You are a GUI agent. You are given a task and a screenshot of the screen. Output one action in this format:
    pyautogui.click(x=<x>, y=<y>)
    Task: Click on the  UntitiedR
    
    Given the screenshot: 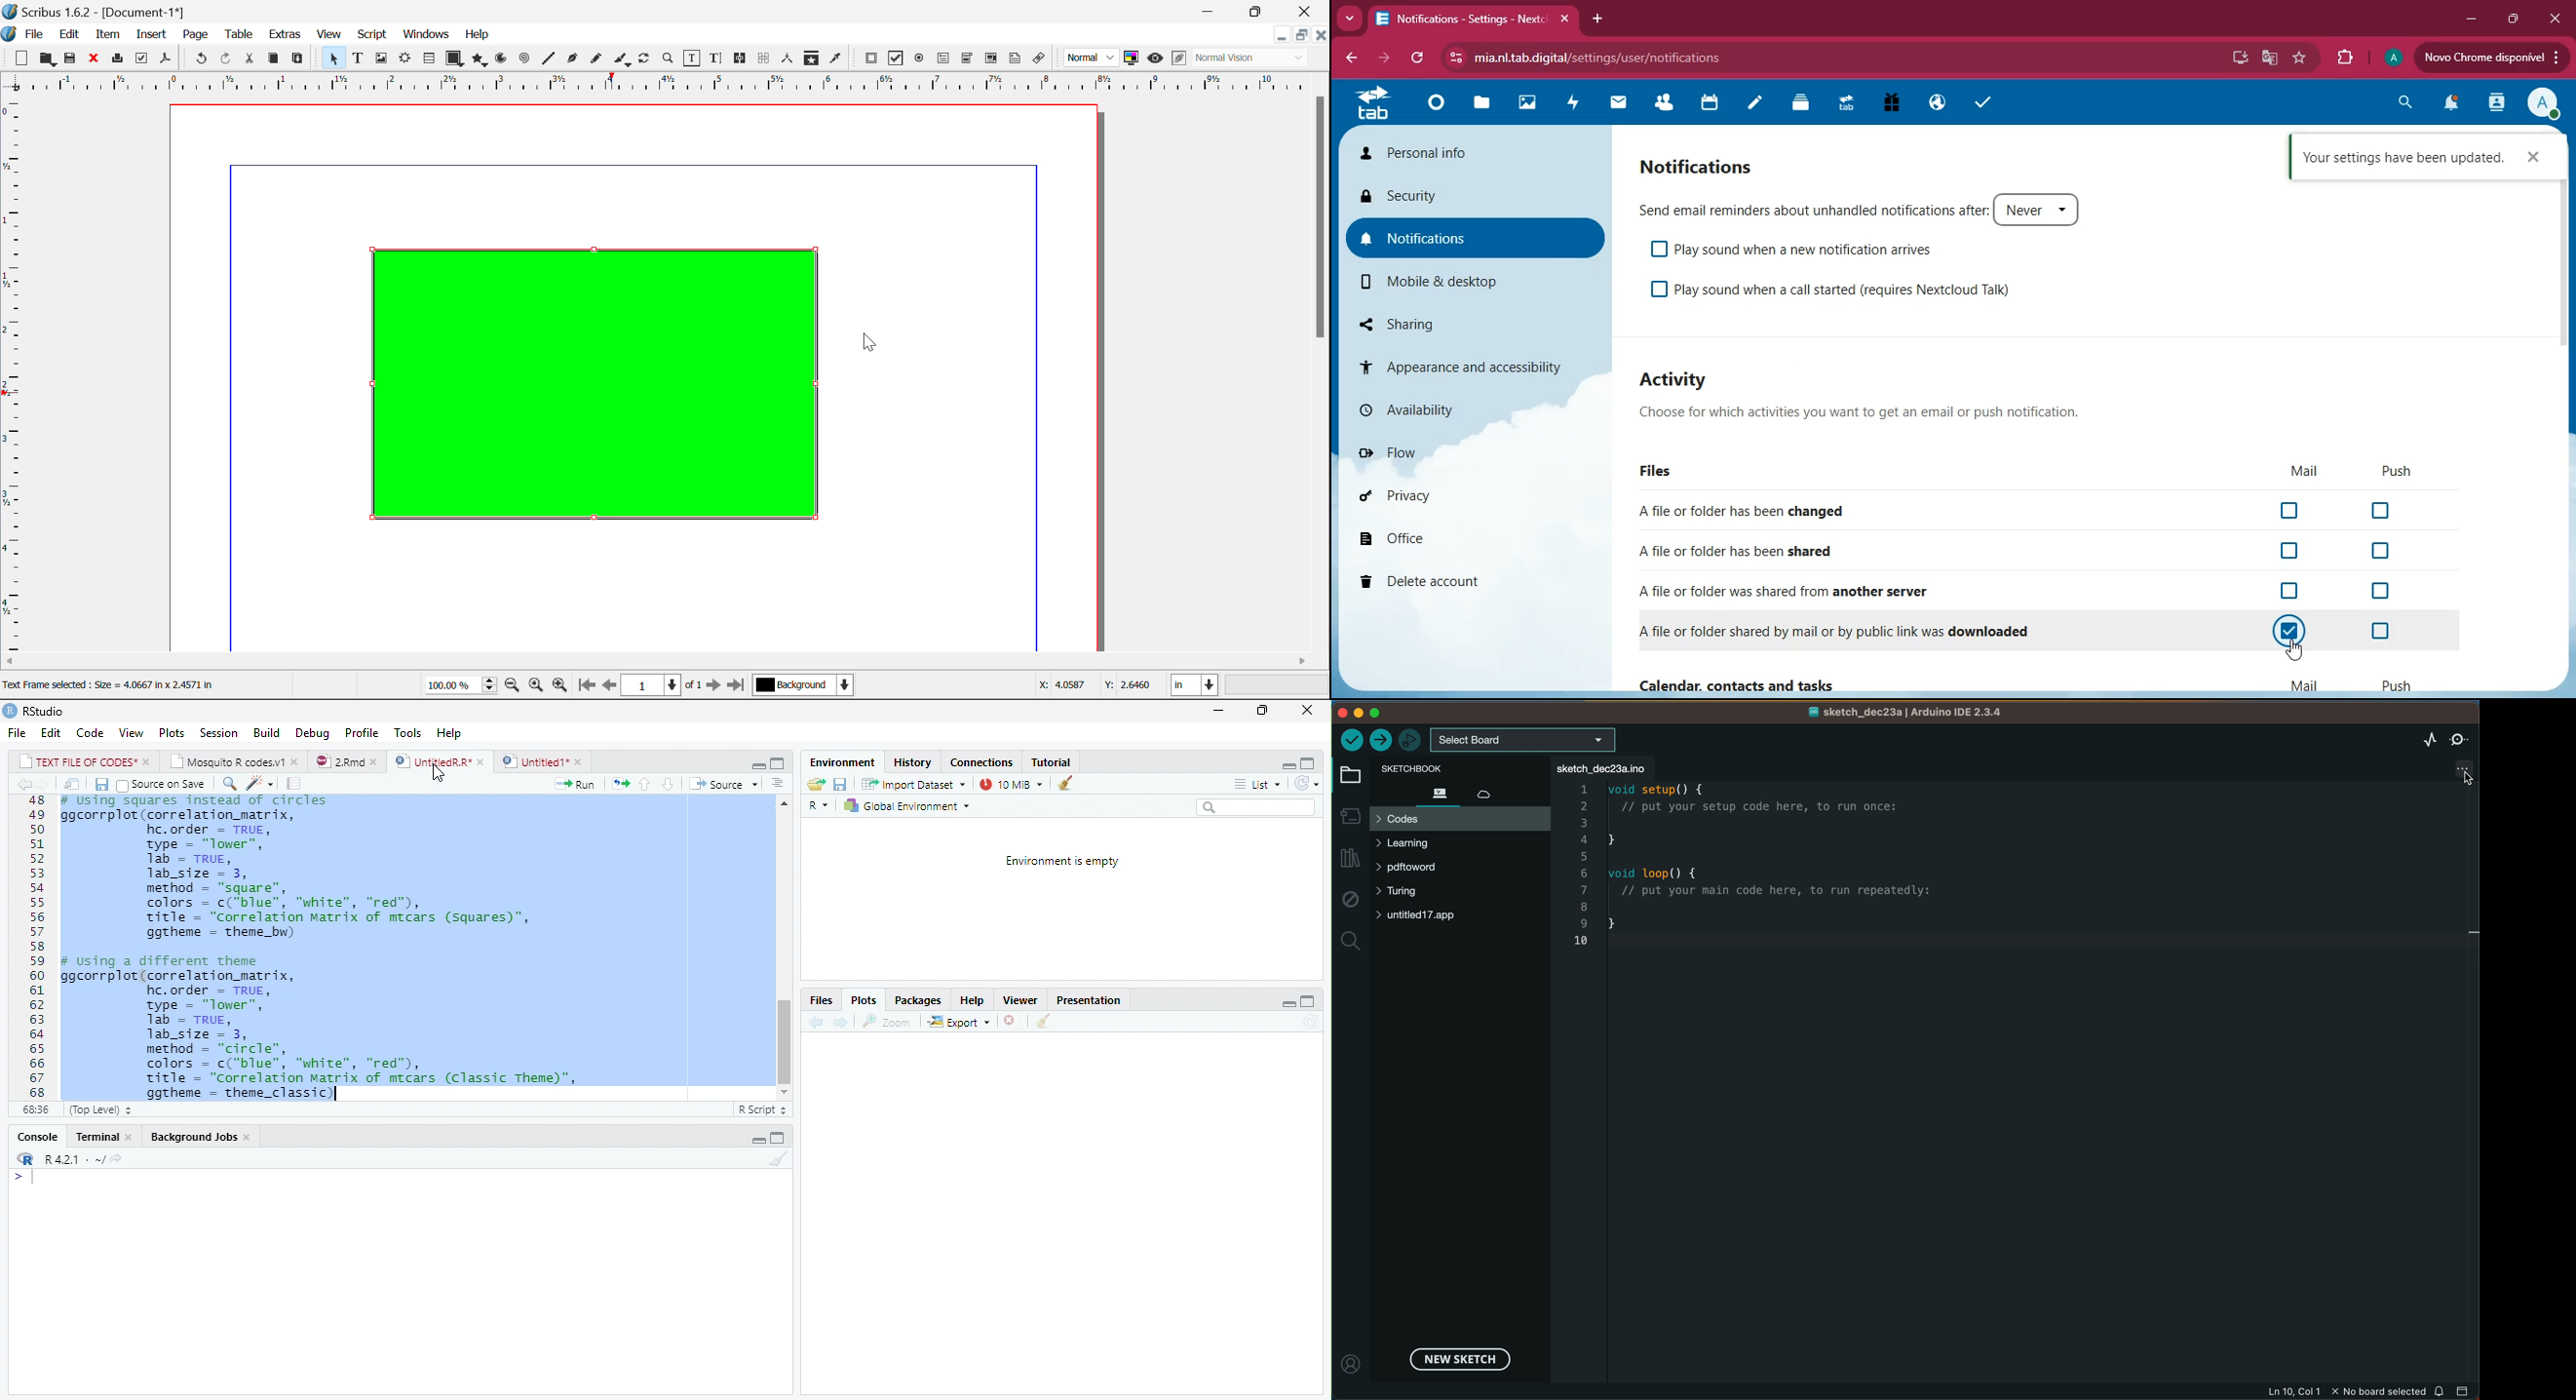 What is the action you would take?
    pyautogui.click(x=441, y=761)
    